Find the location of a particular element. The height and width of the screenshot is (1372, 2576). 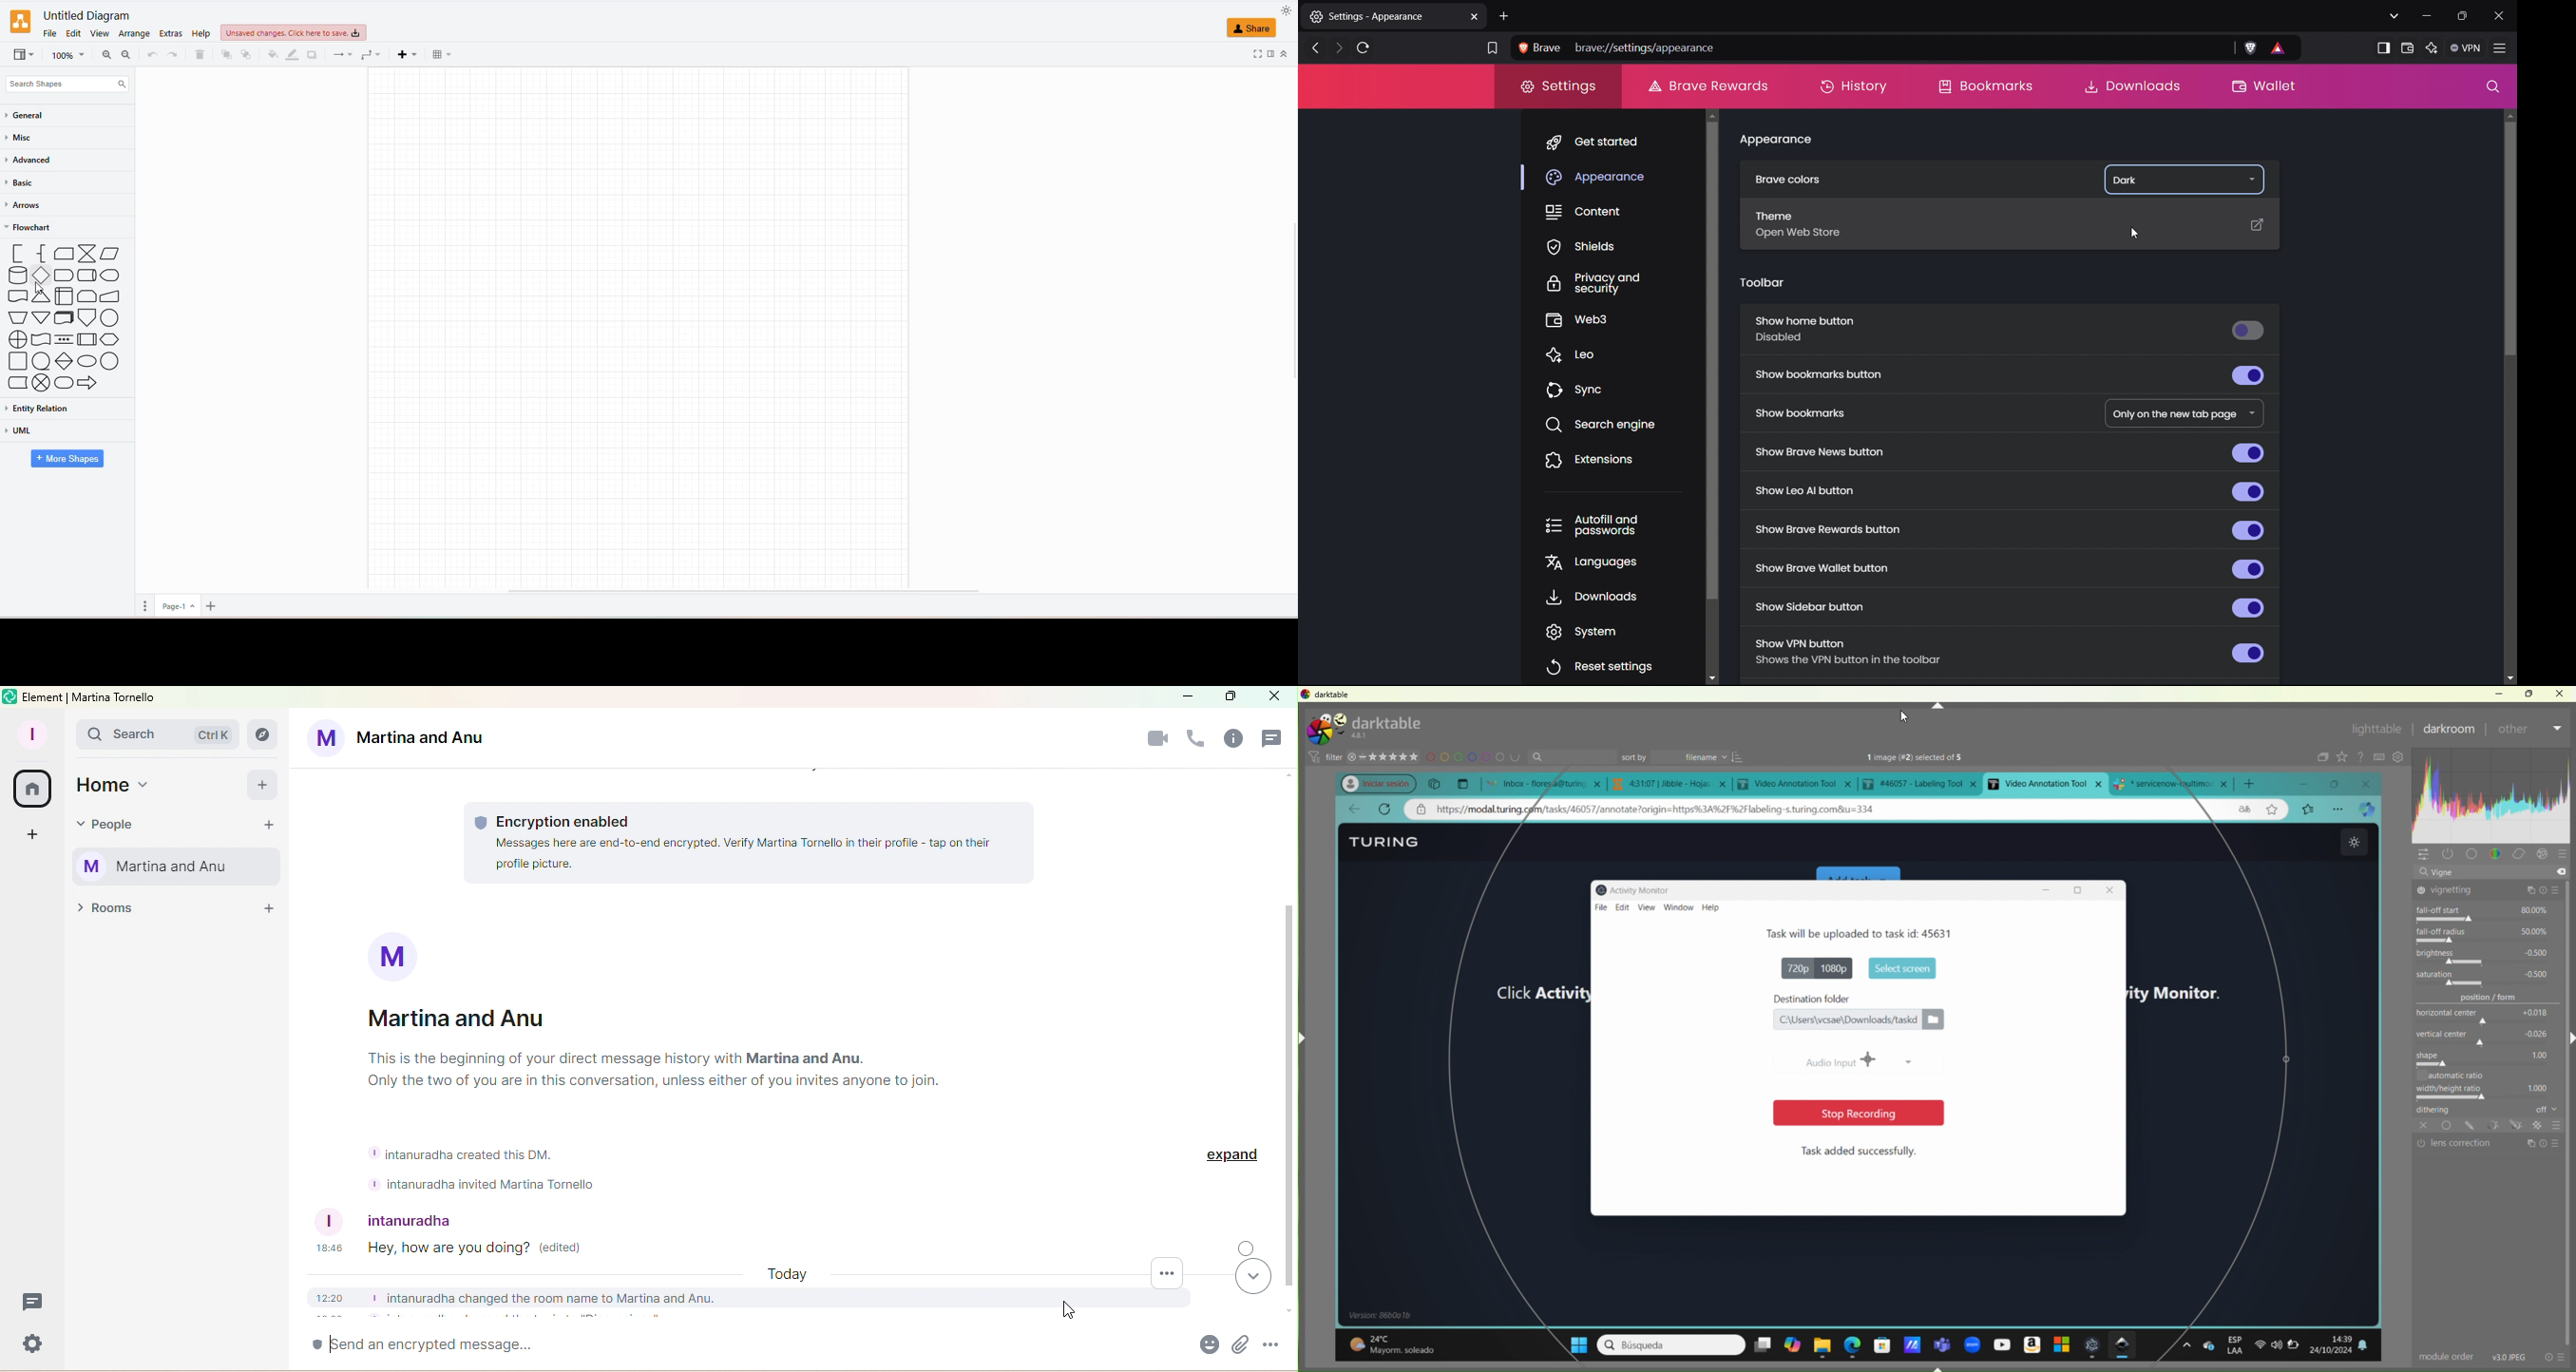

Martina and Anu is located at coordinates (401, 735).